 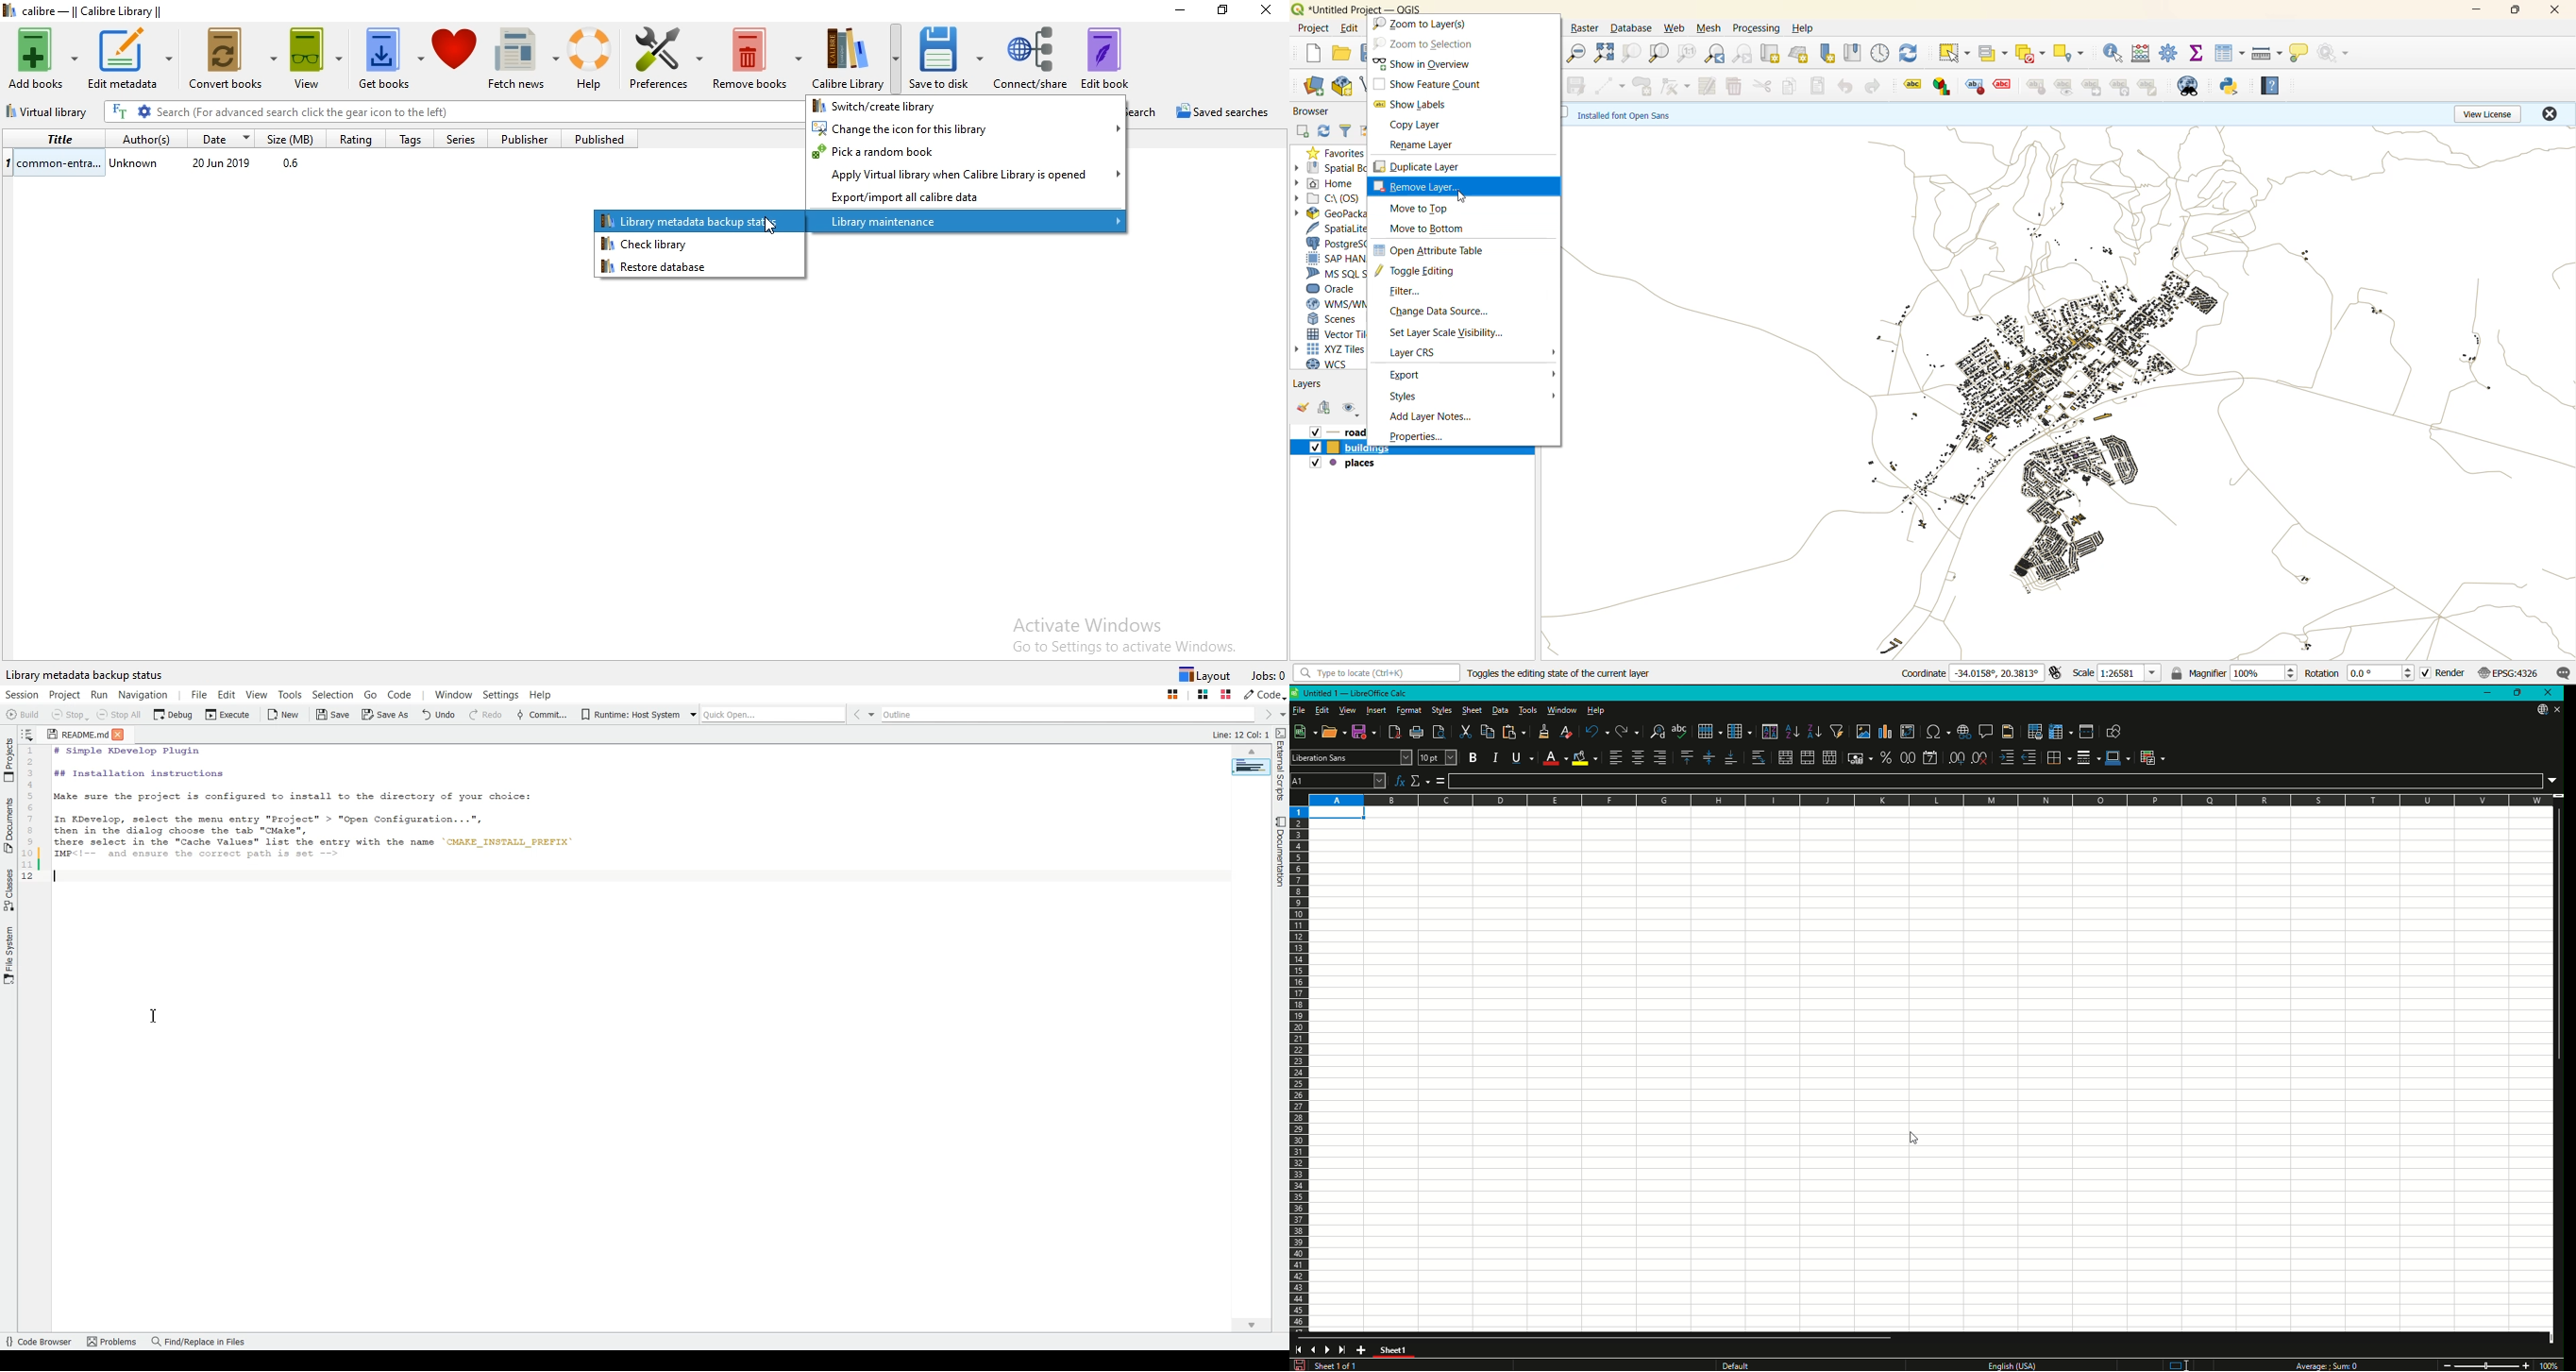 What do you see at coordinates (1758, 757) in the screenshot?
I see `Wrap Text` at bounding box center [1758, 757].